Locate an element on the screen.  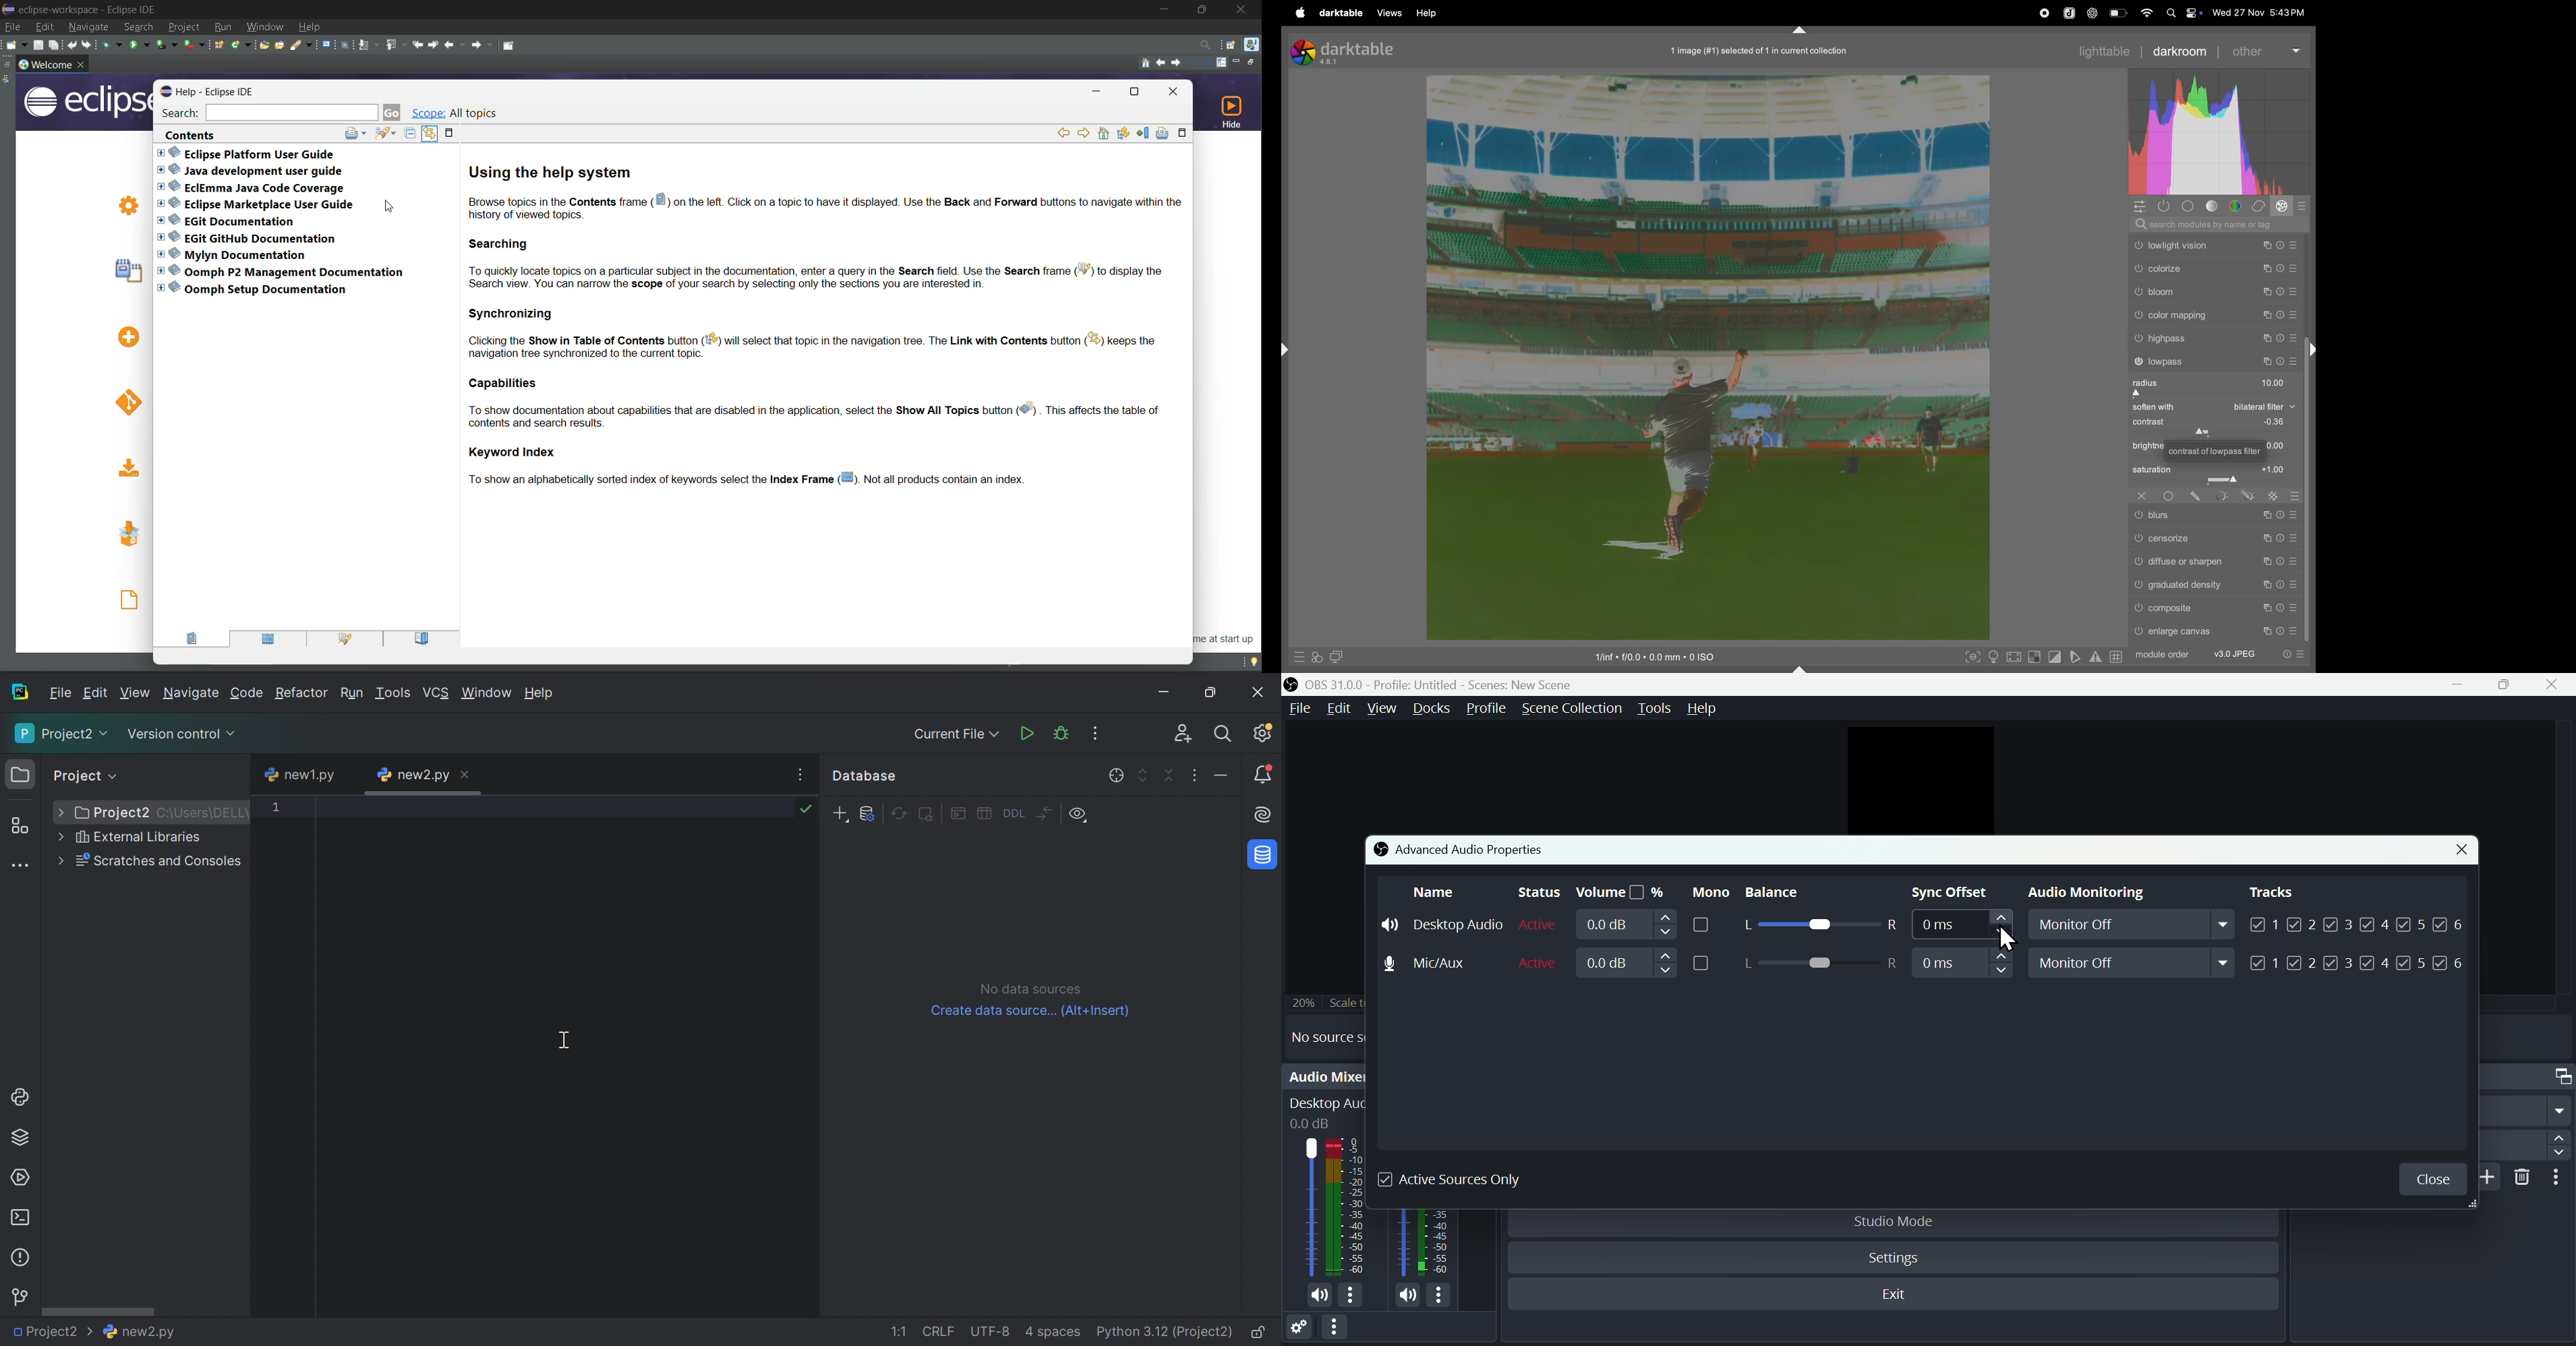
(un)check Track 5 is located at coordinates (2410, 964).